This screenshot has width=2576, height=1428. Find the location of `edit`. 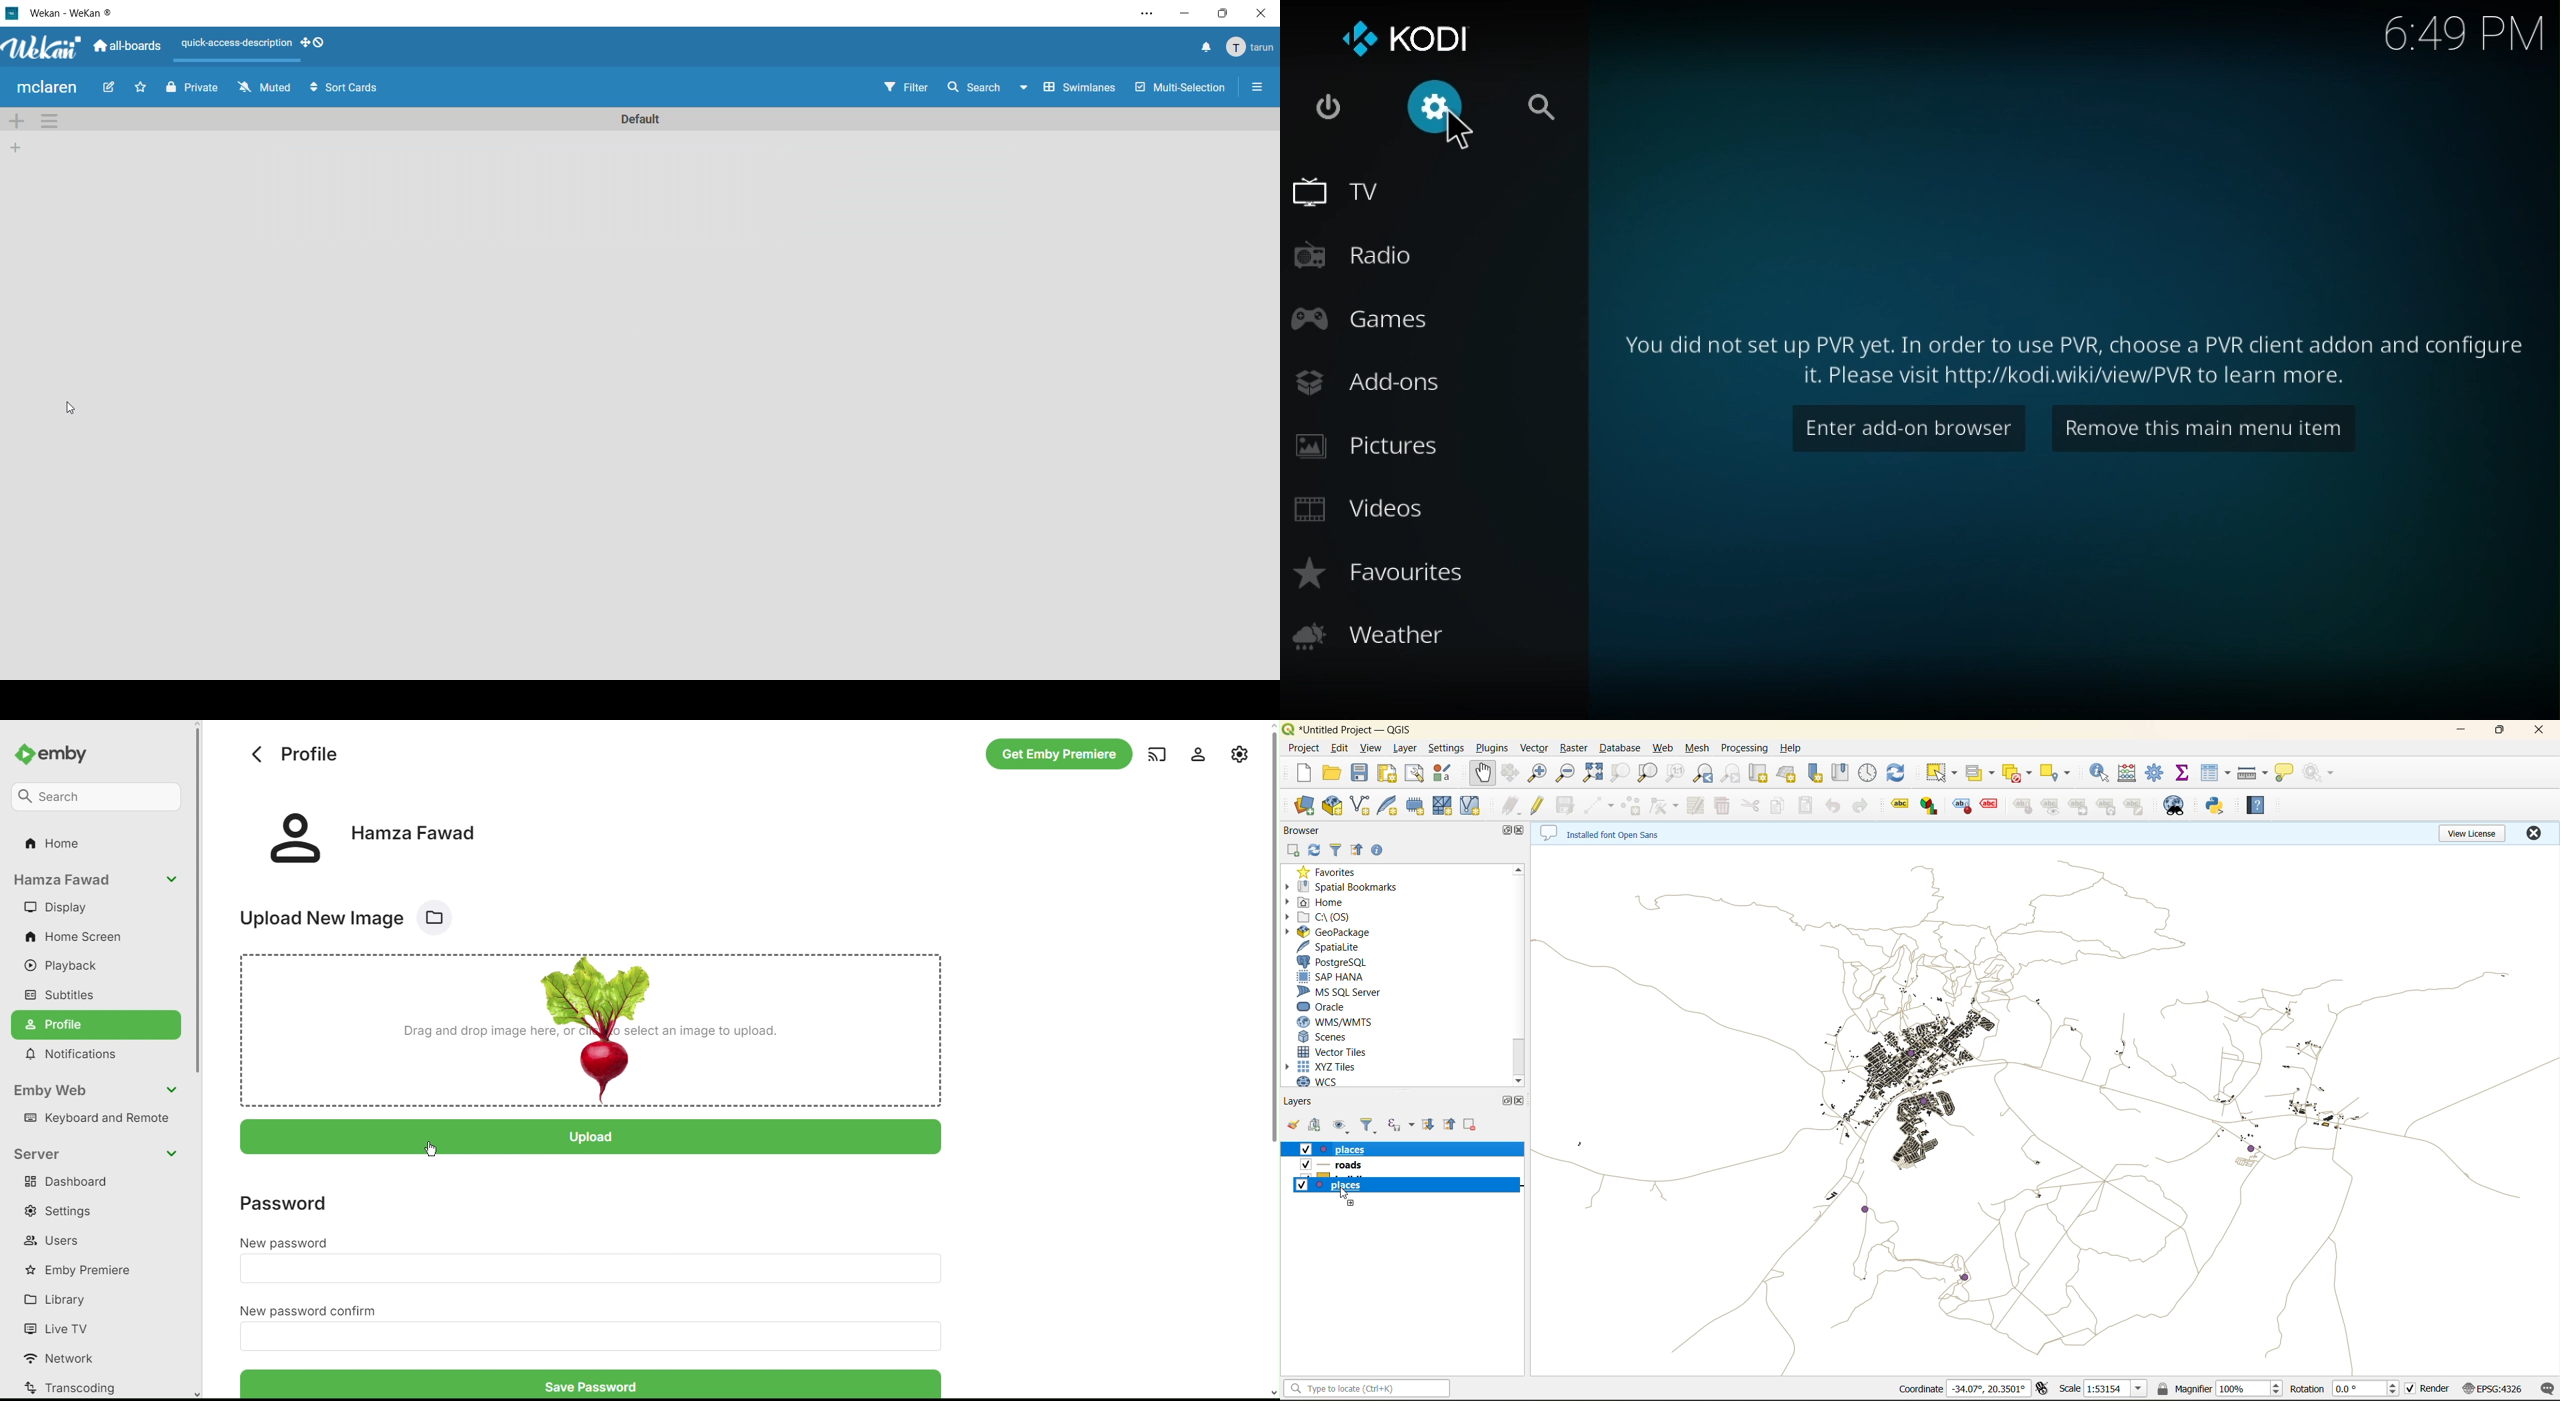

edit is located at coordinates (110, 89).